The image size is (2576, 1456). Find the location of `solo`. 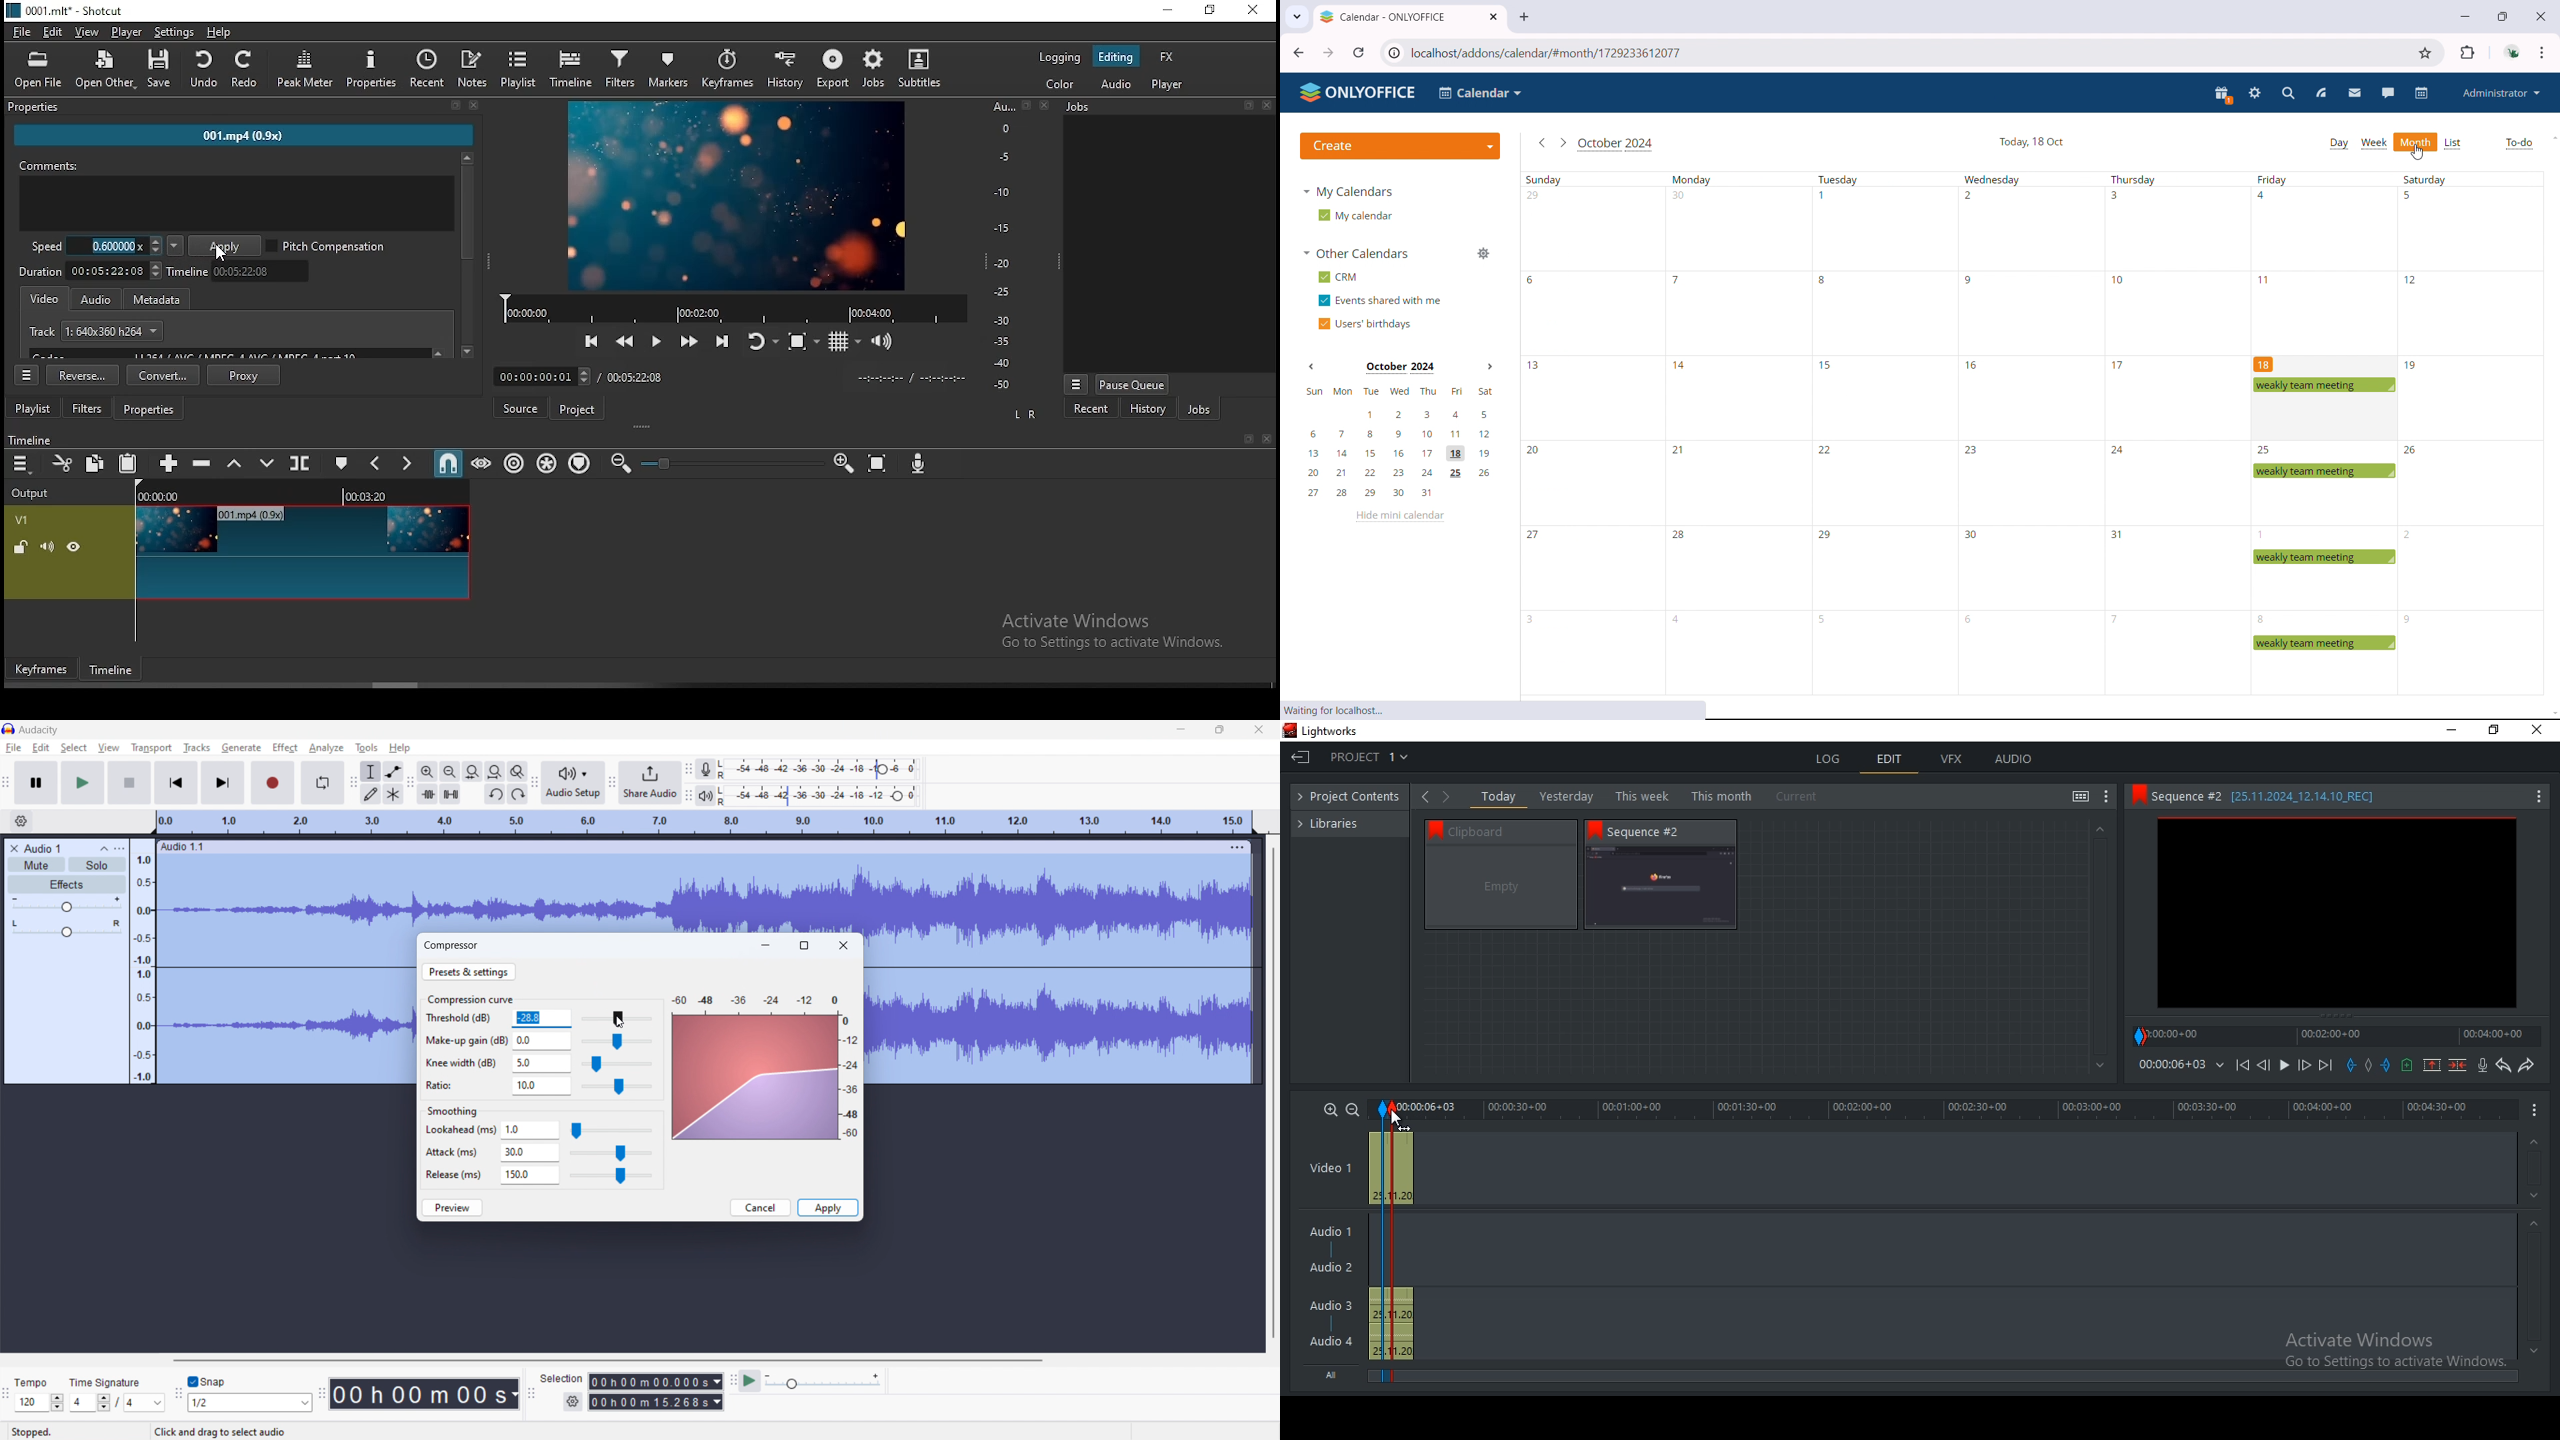

solo is located at coordinates (97, 864).